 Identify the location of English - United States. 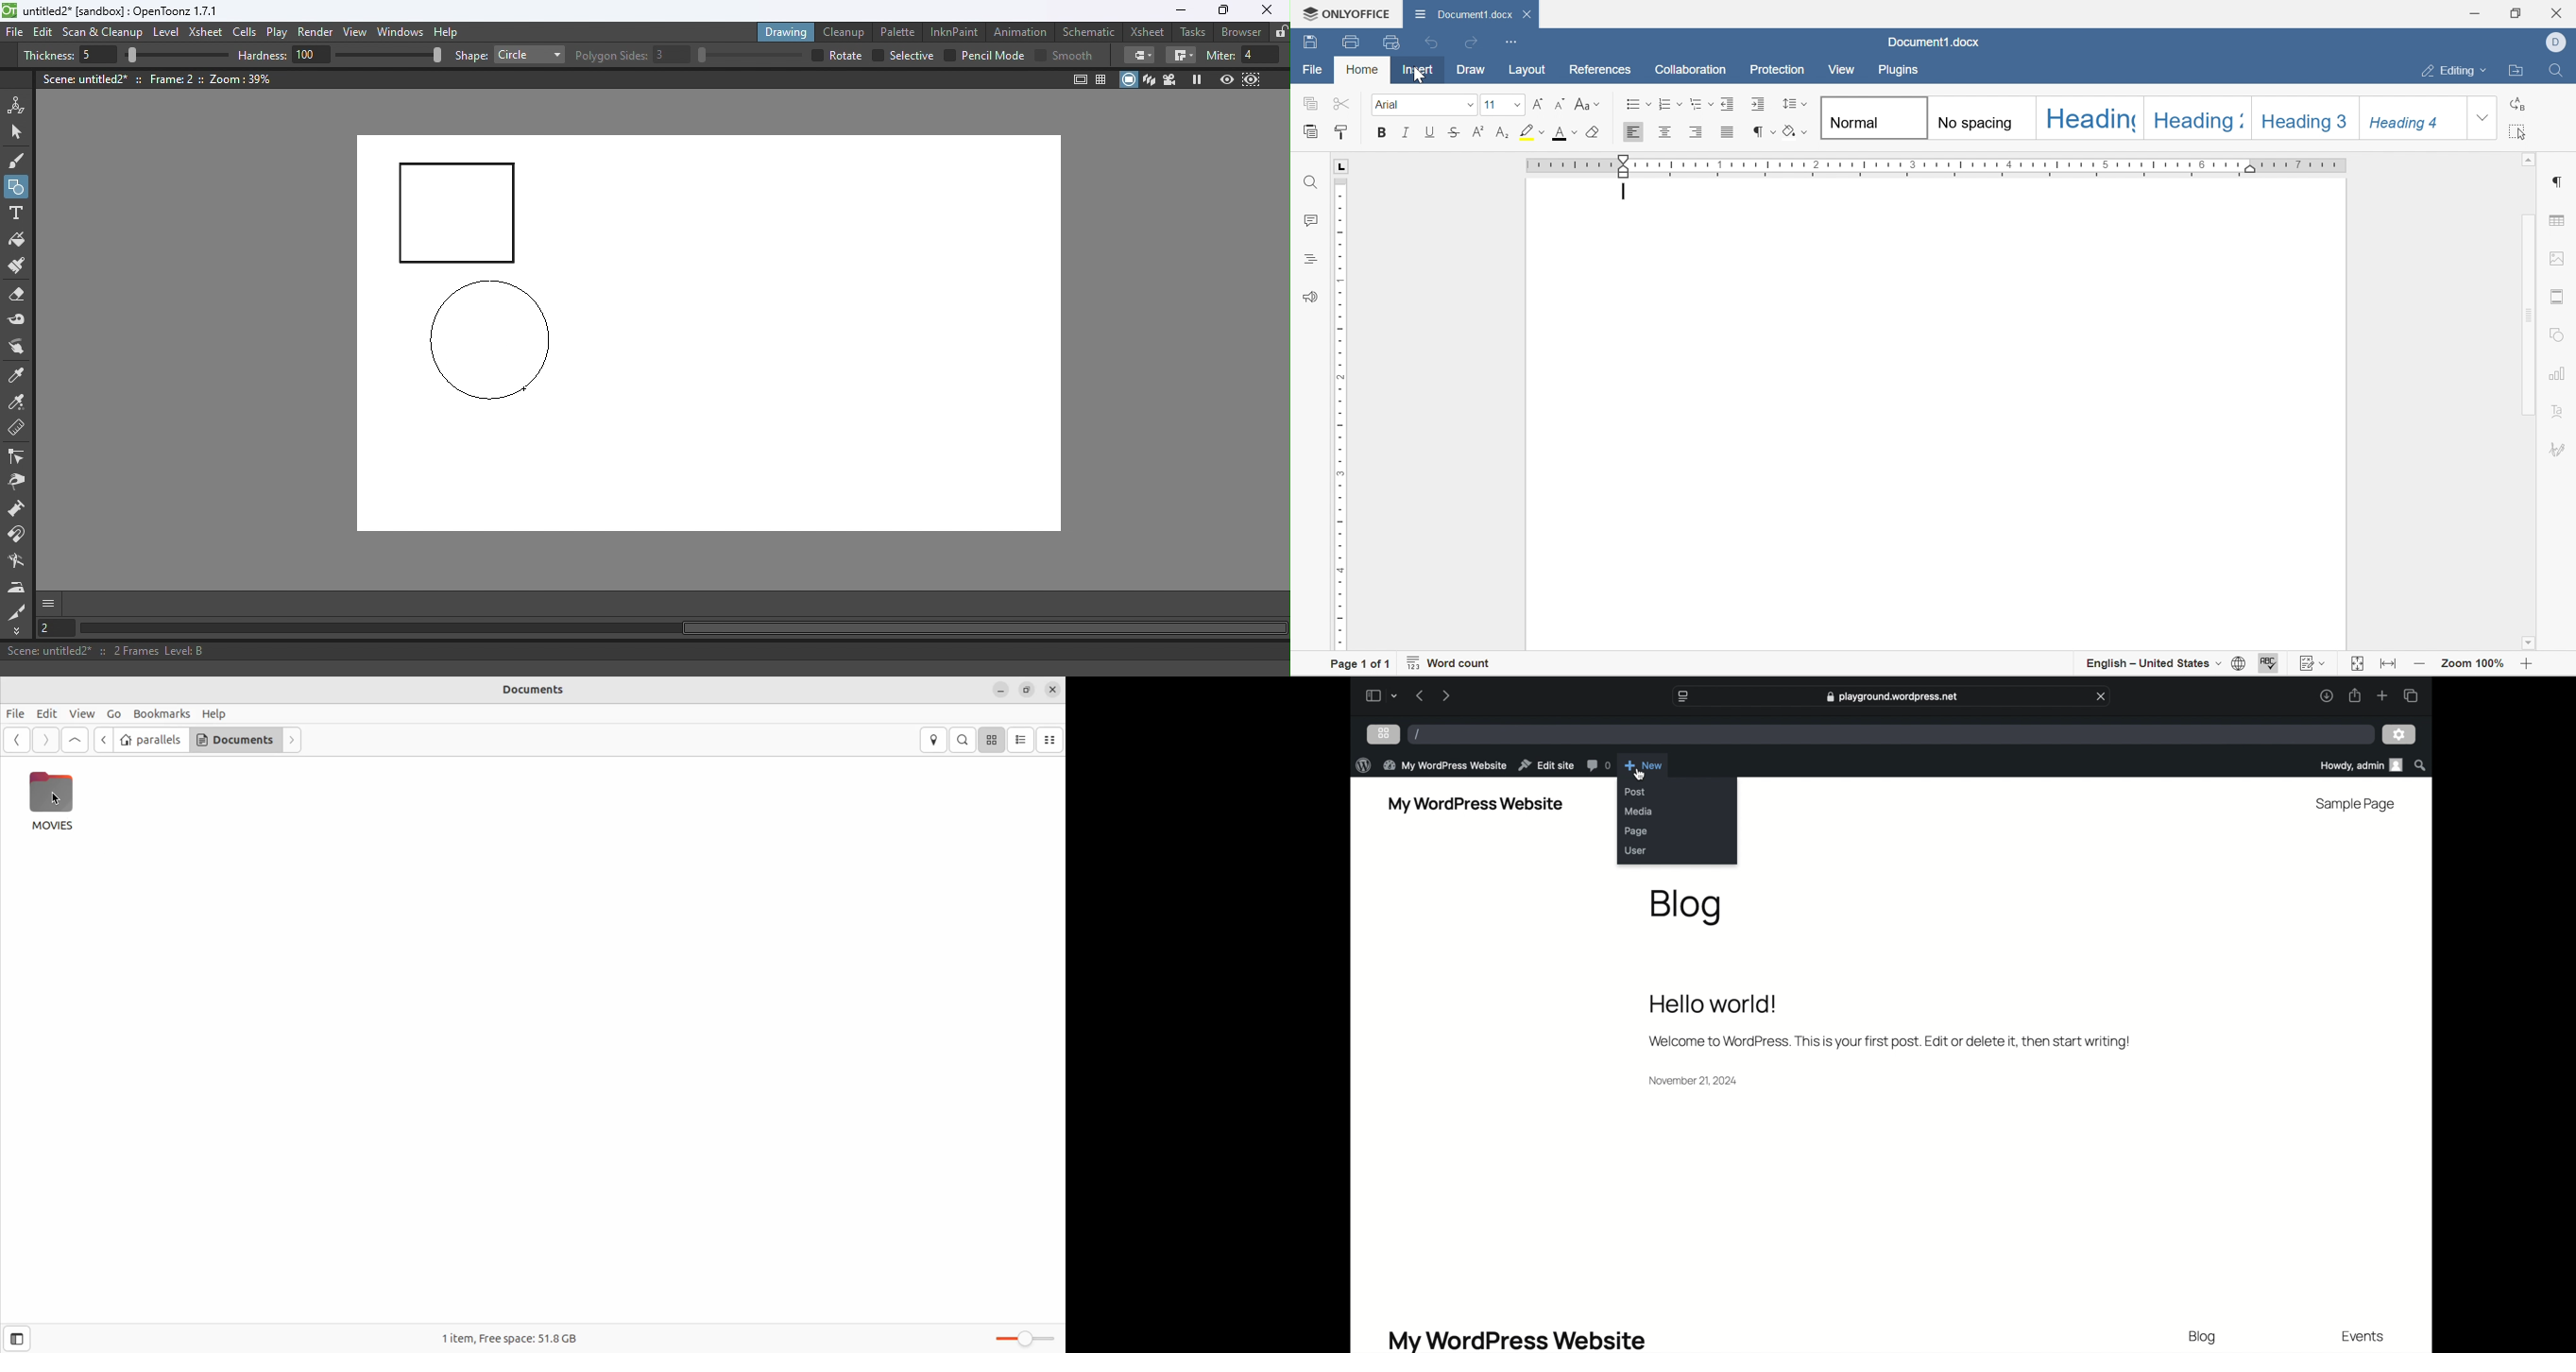
(2152, 667).